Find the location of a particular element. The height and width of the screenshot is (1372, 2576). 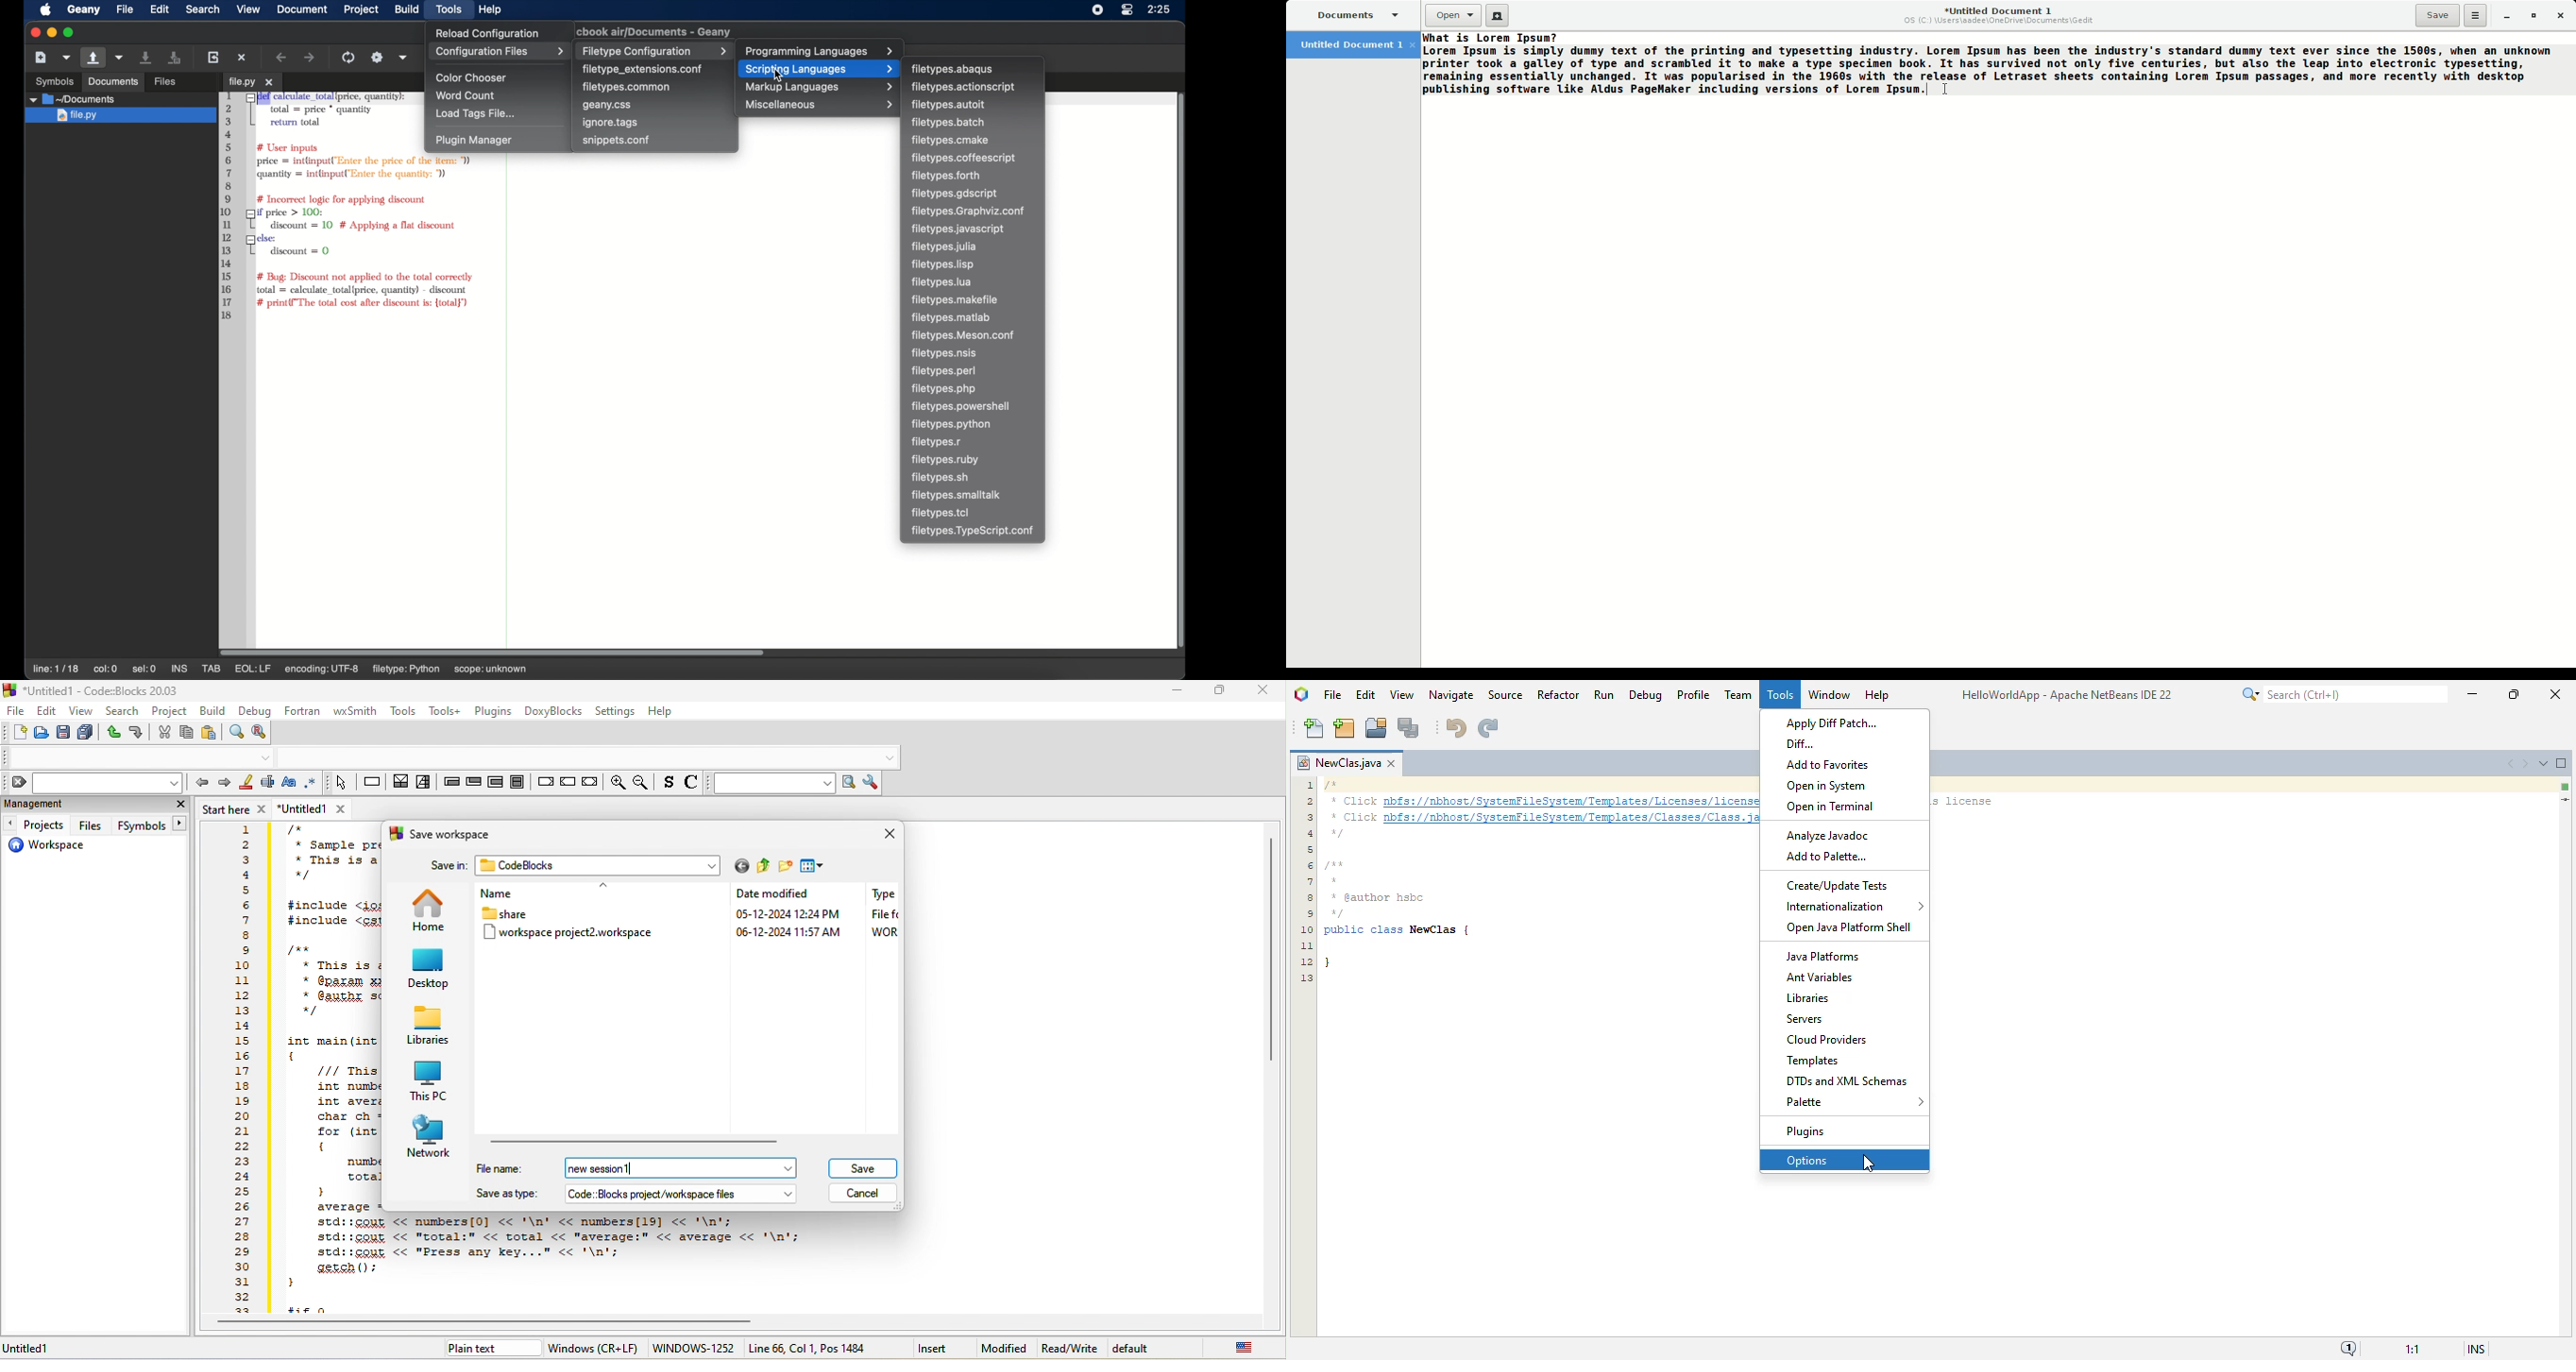

horizontal scroll bar is located at coordinates (640, 1141).